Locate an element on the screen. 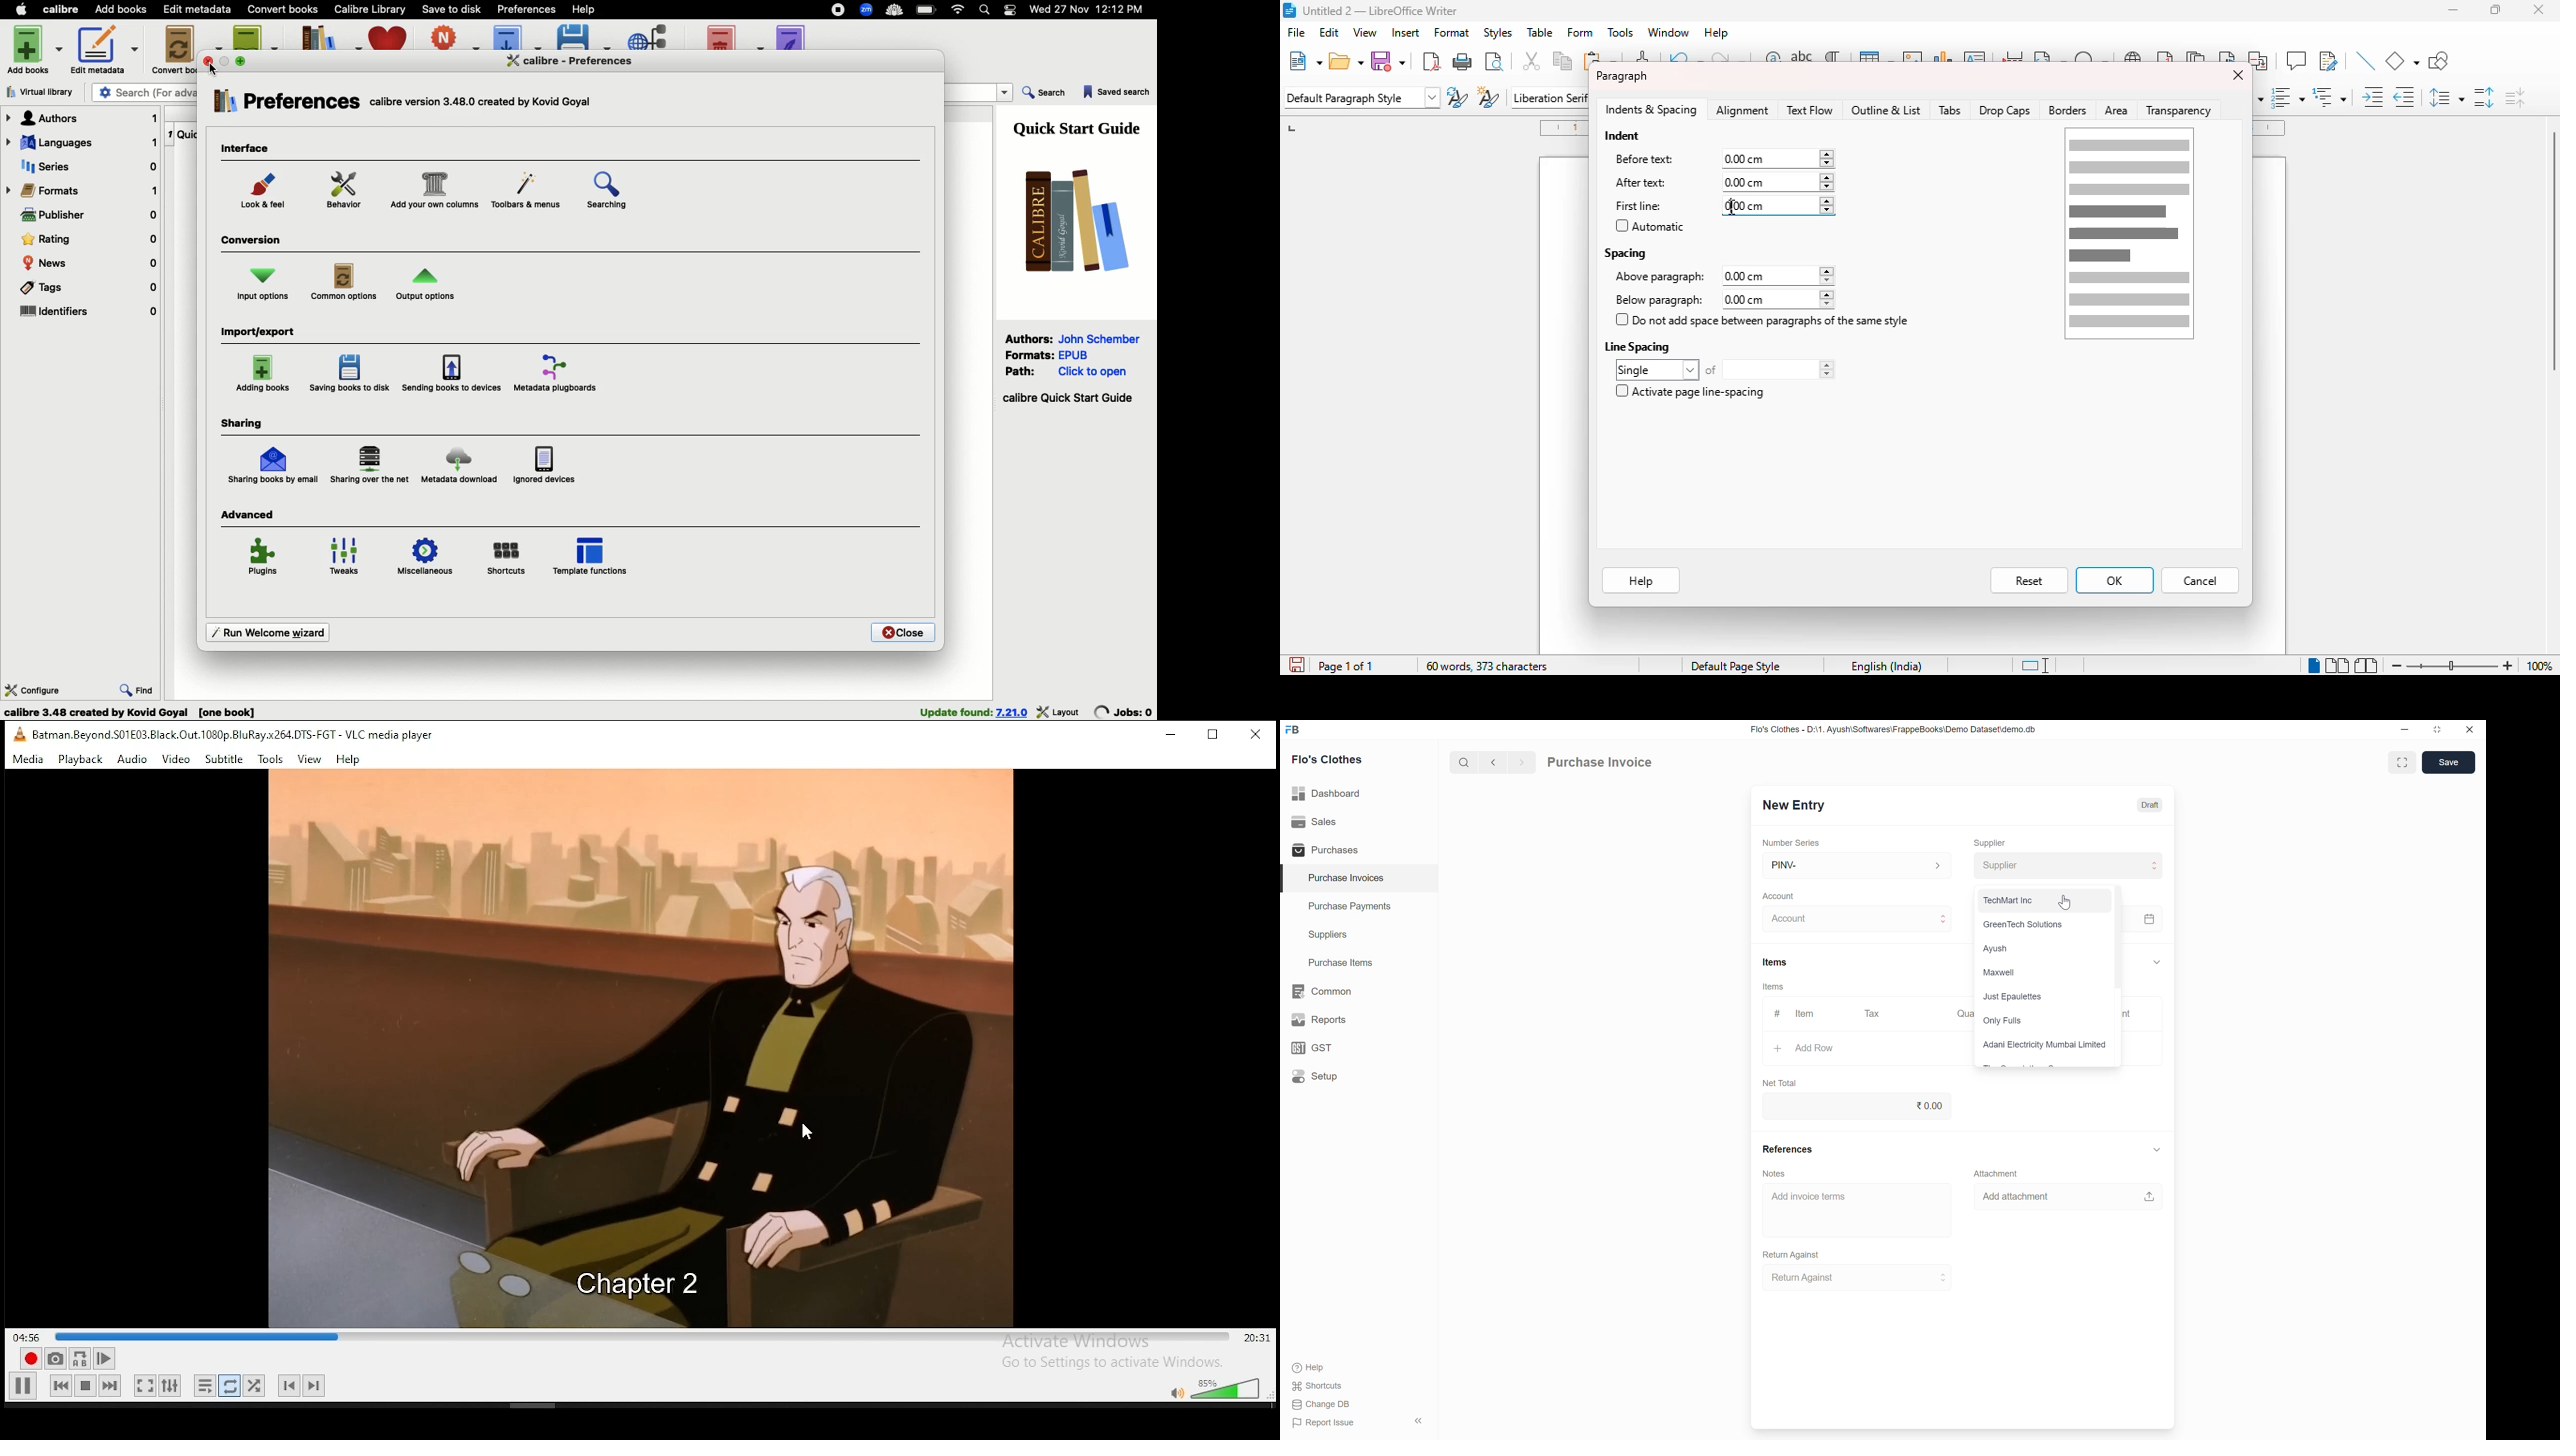 The width and height of the screenshot is (2576, 1456). Purchases is located at coordinates (1358, 850).